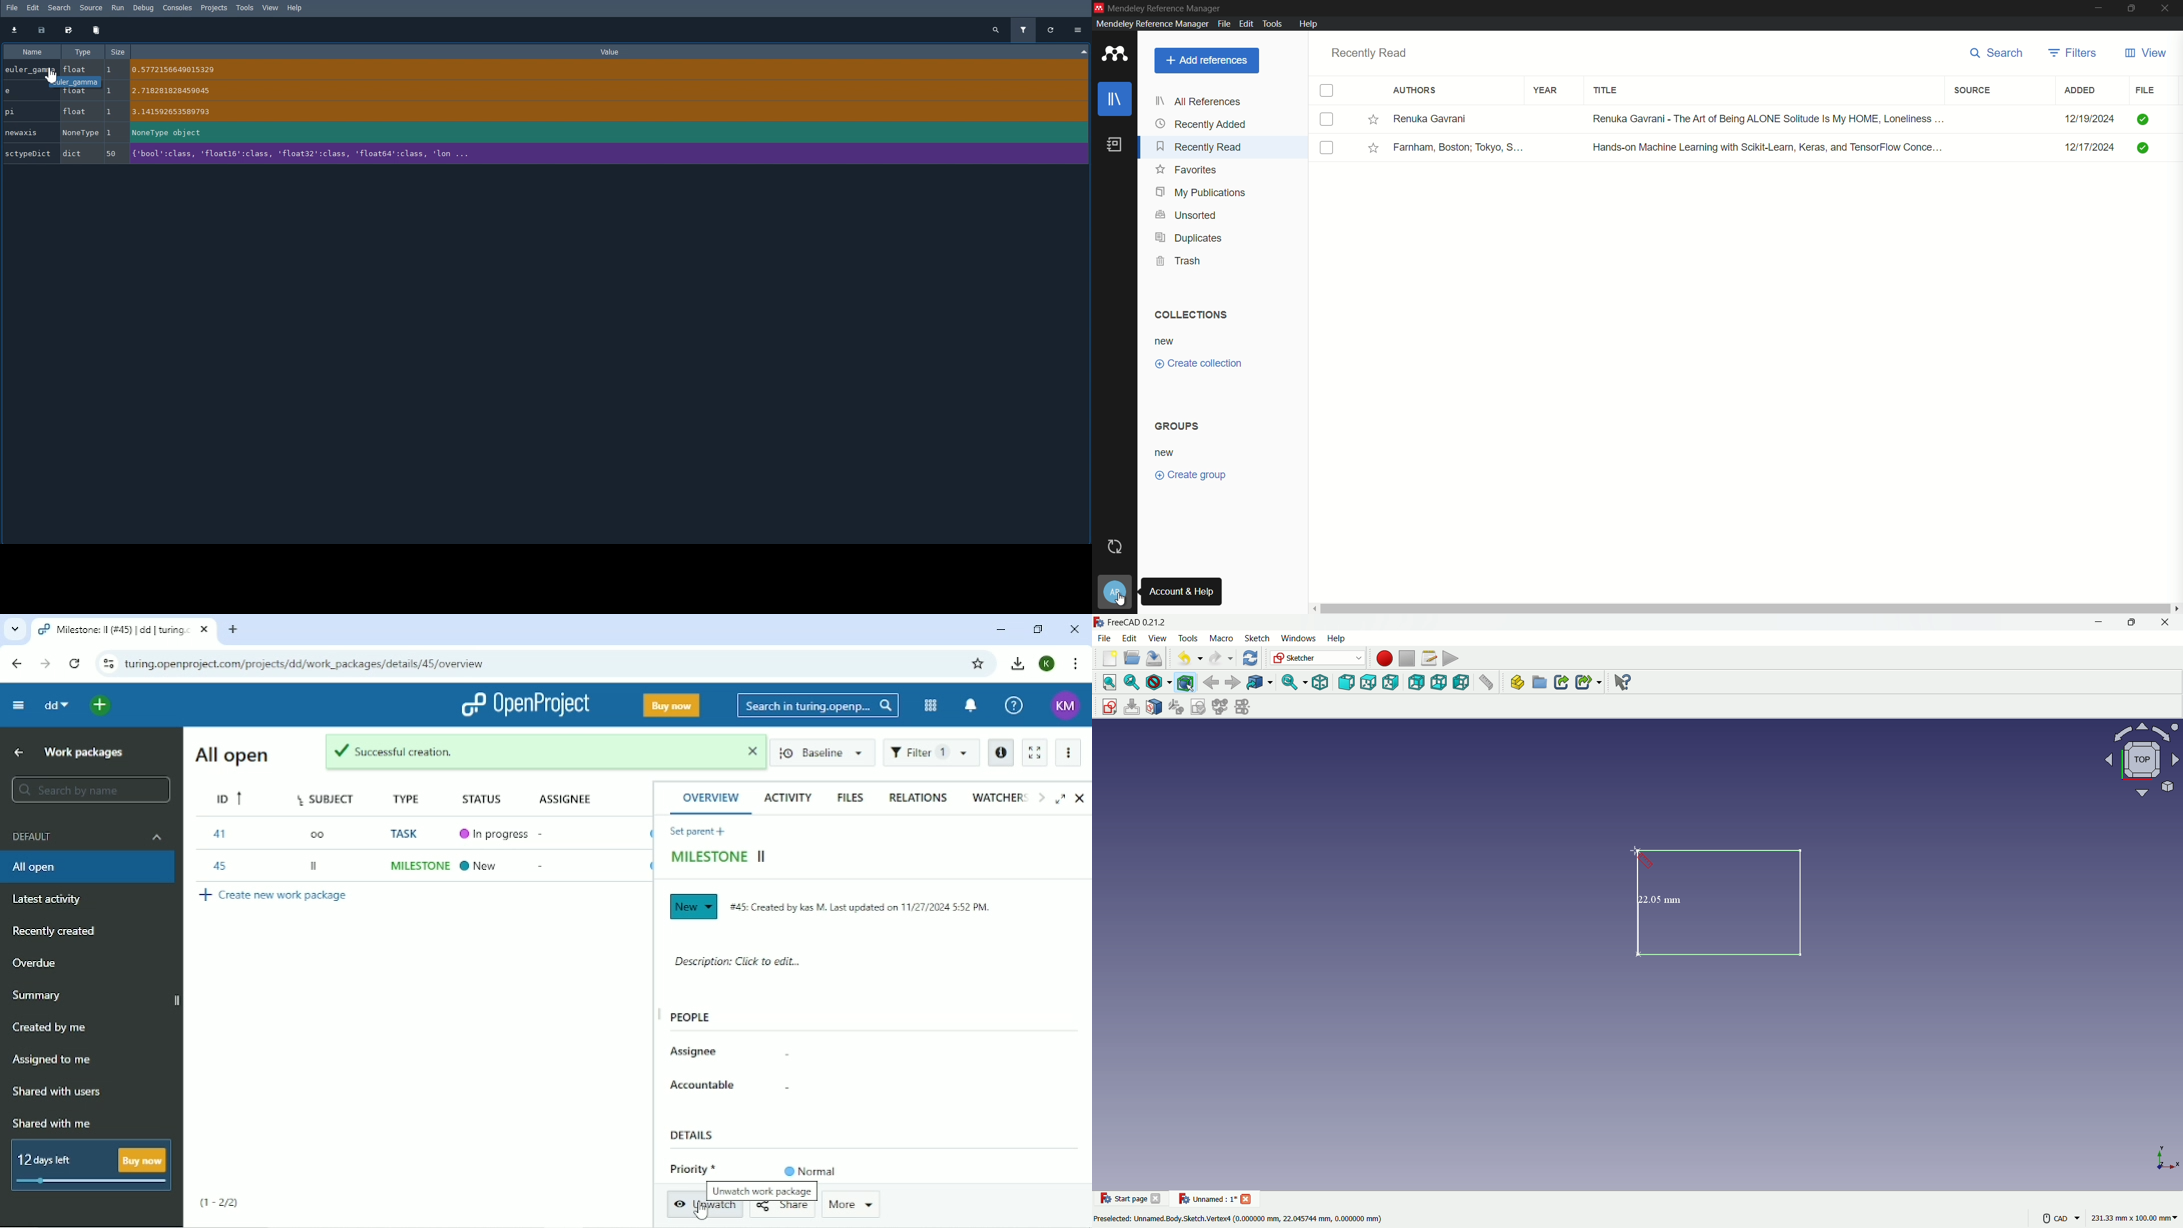 The width and height of the screenshot is (2184, 1232). I want to click on Search all variables, so click(996, 30).